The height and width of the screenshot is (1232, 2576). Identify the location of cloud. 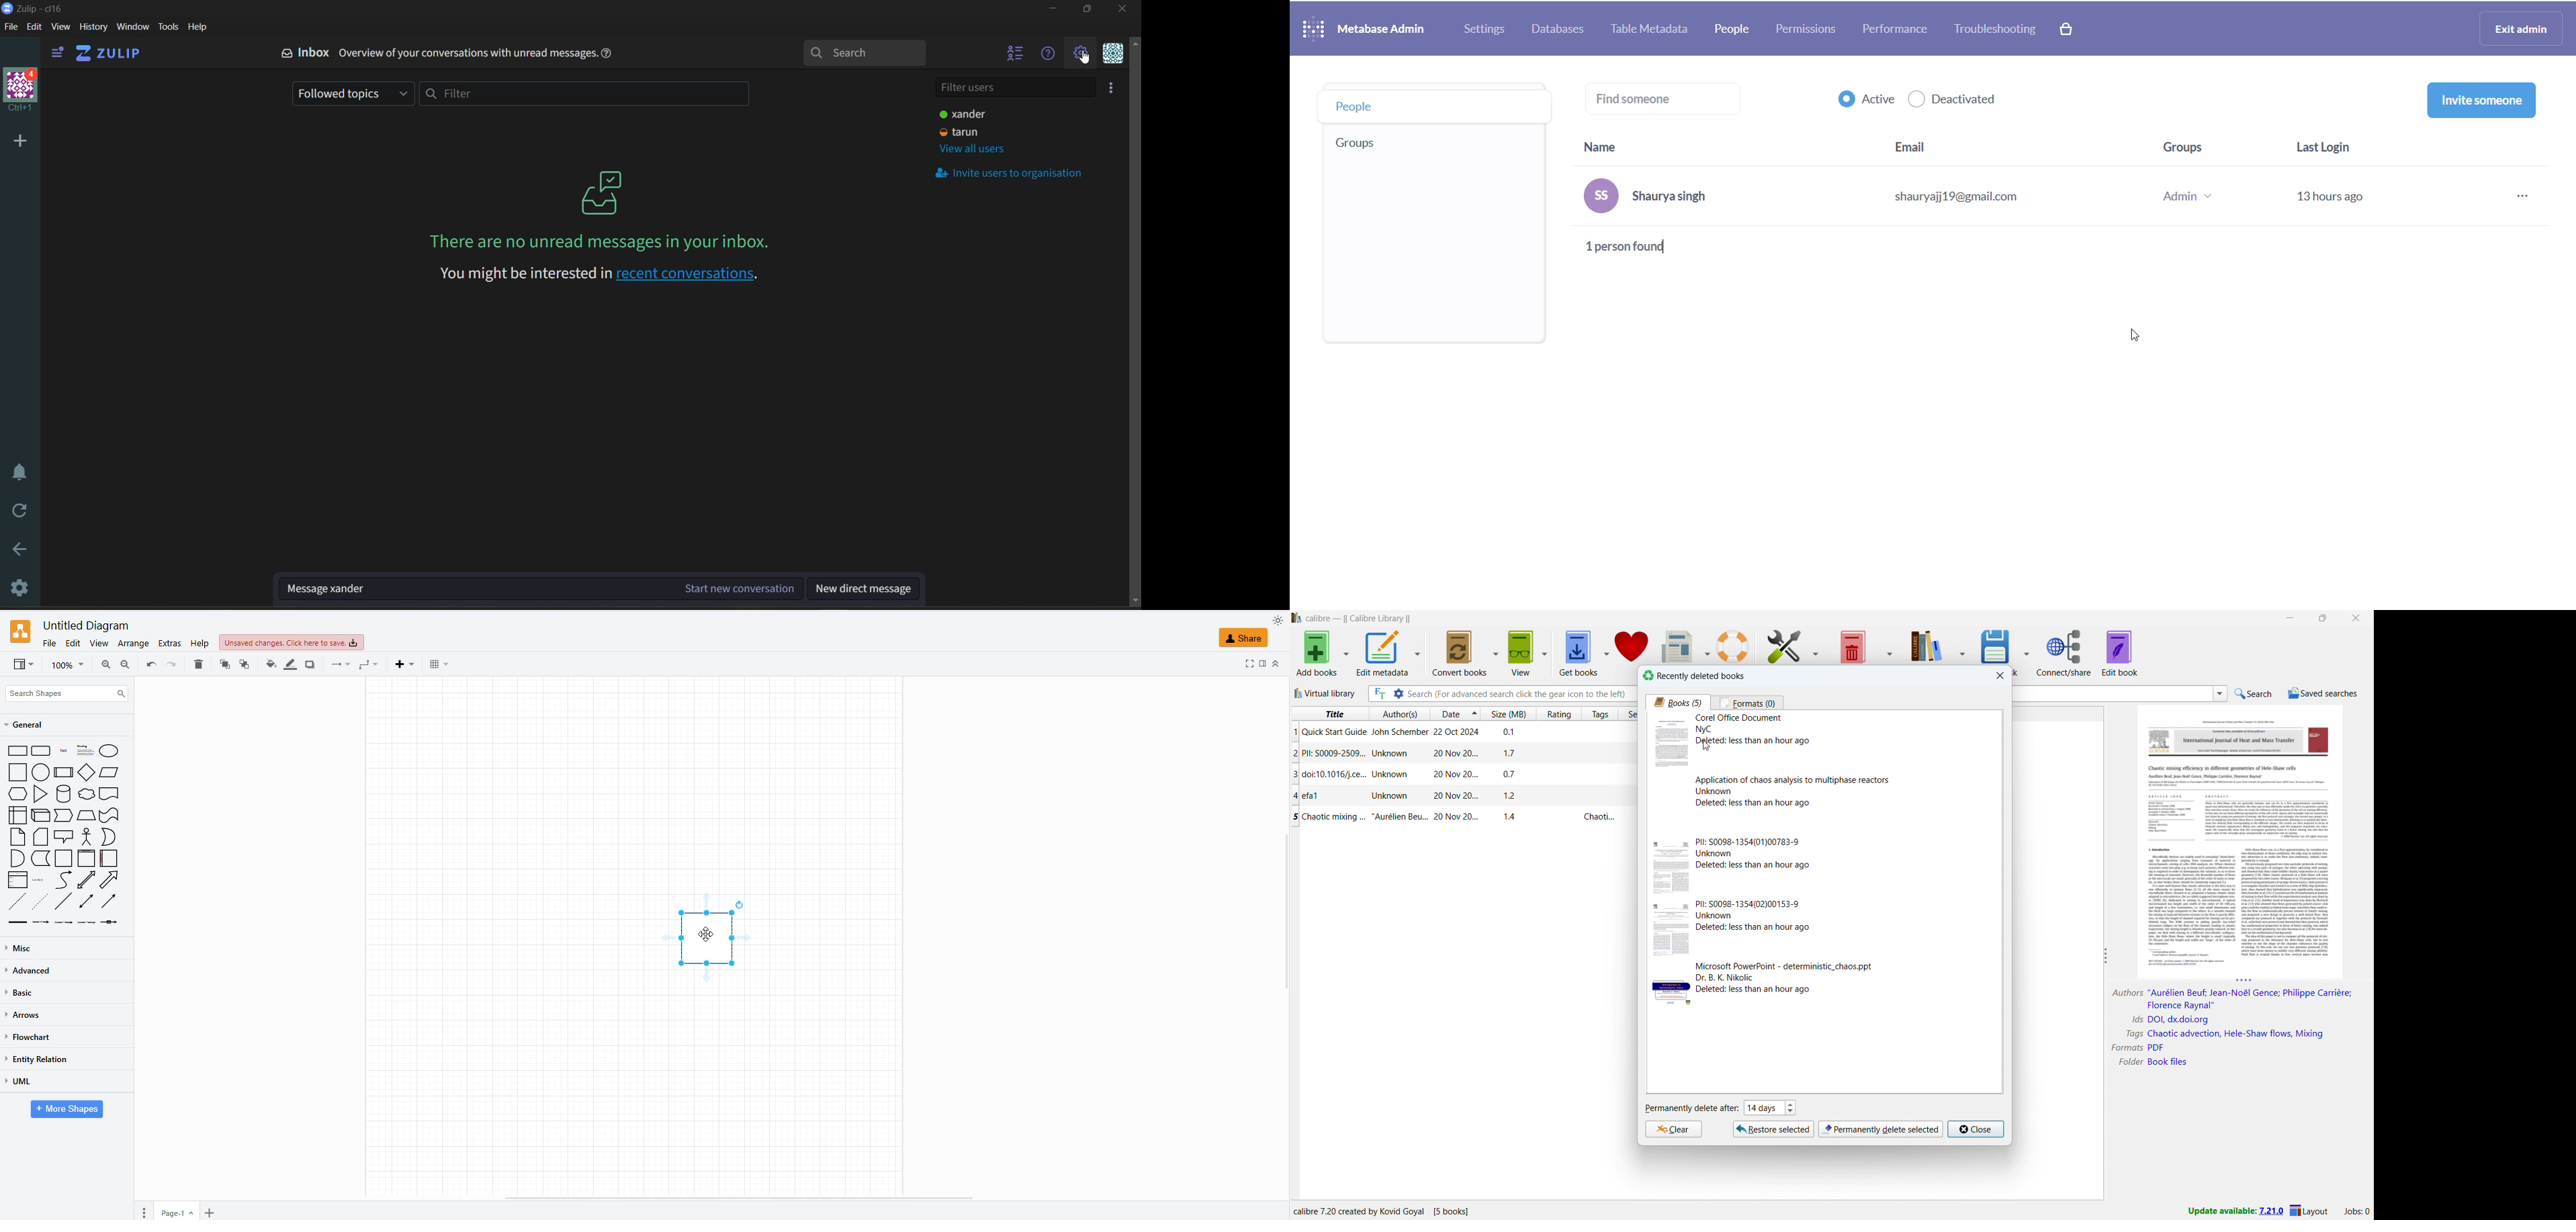
(87, 794).